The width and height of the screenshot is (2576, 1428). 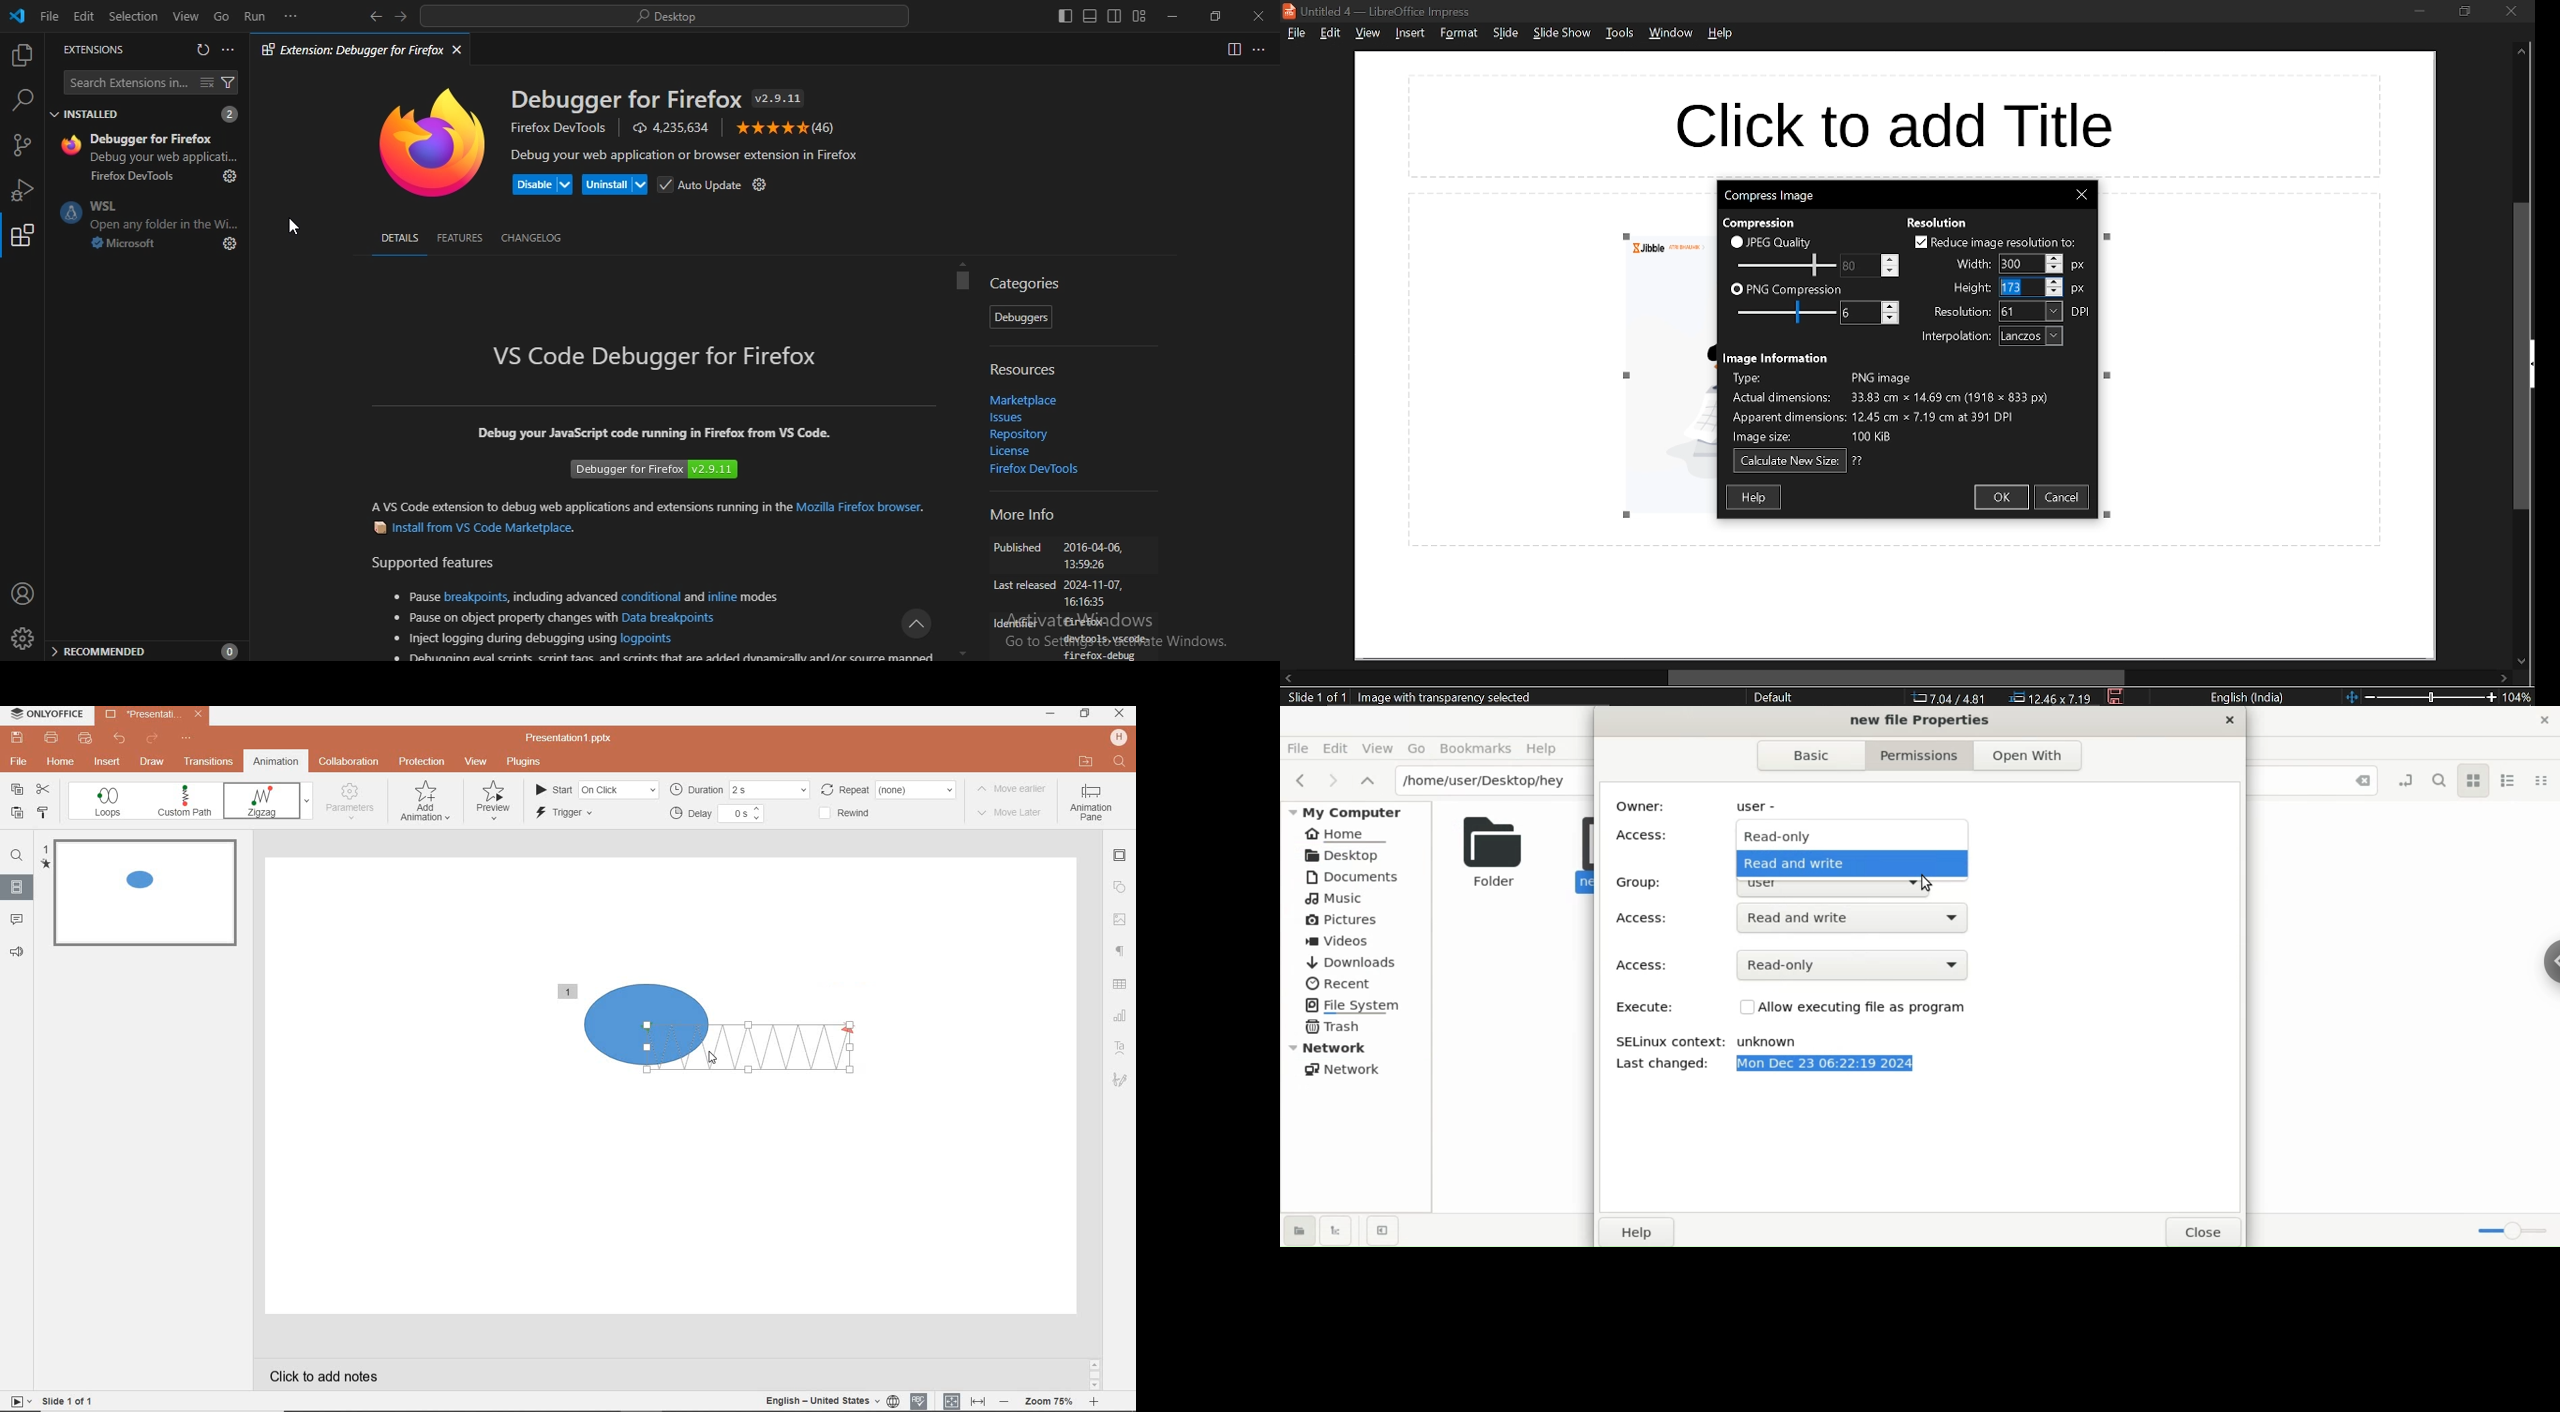 What do you see at coordinates (2065, 499) in the screenshot?
I see `cancel` at bounding box center [2065, 499].